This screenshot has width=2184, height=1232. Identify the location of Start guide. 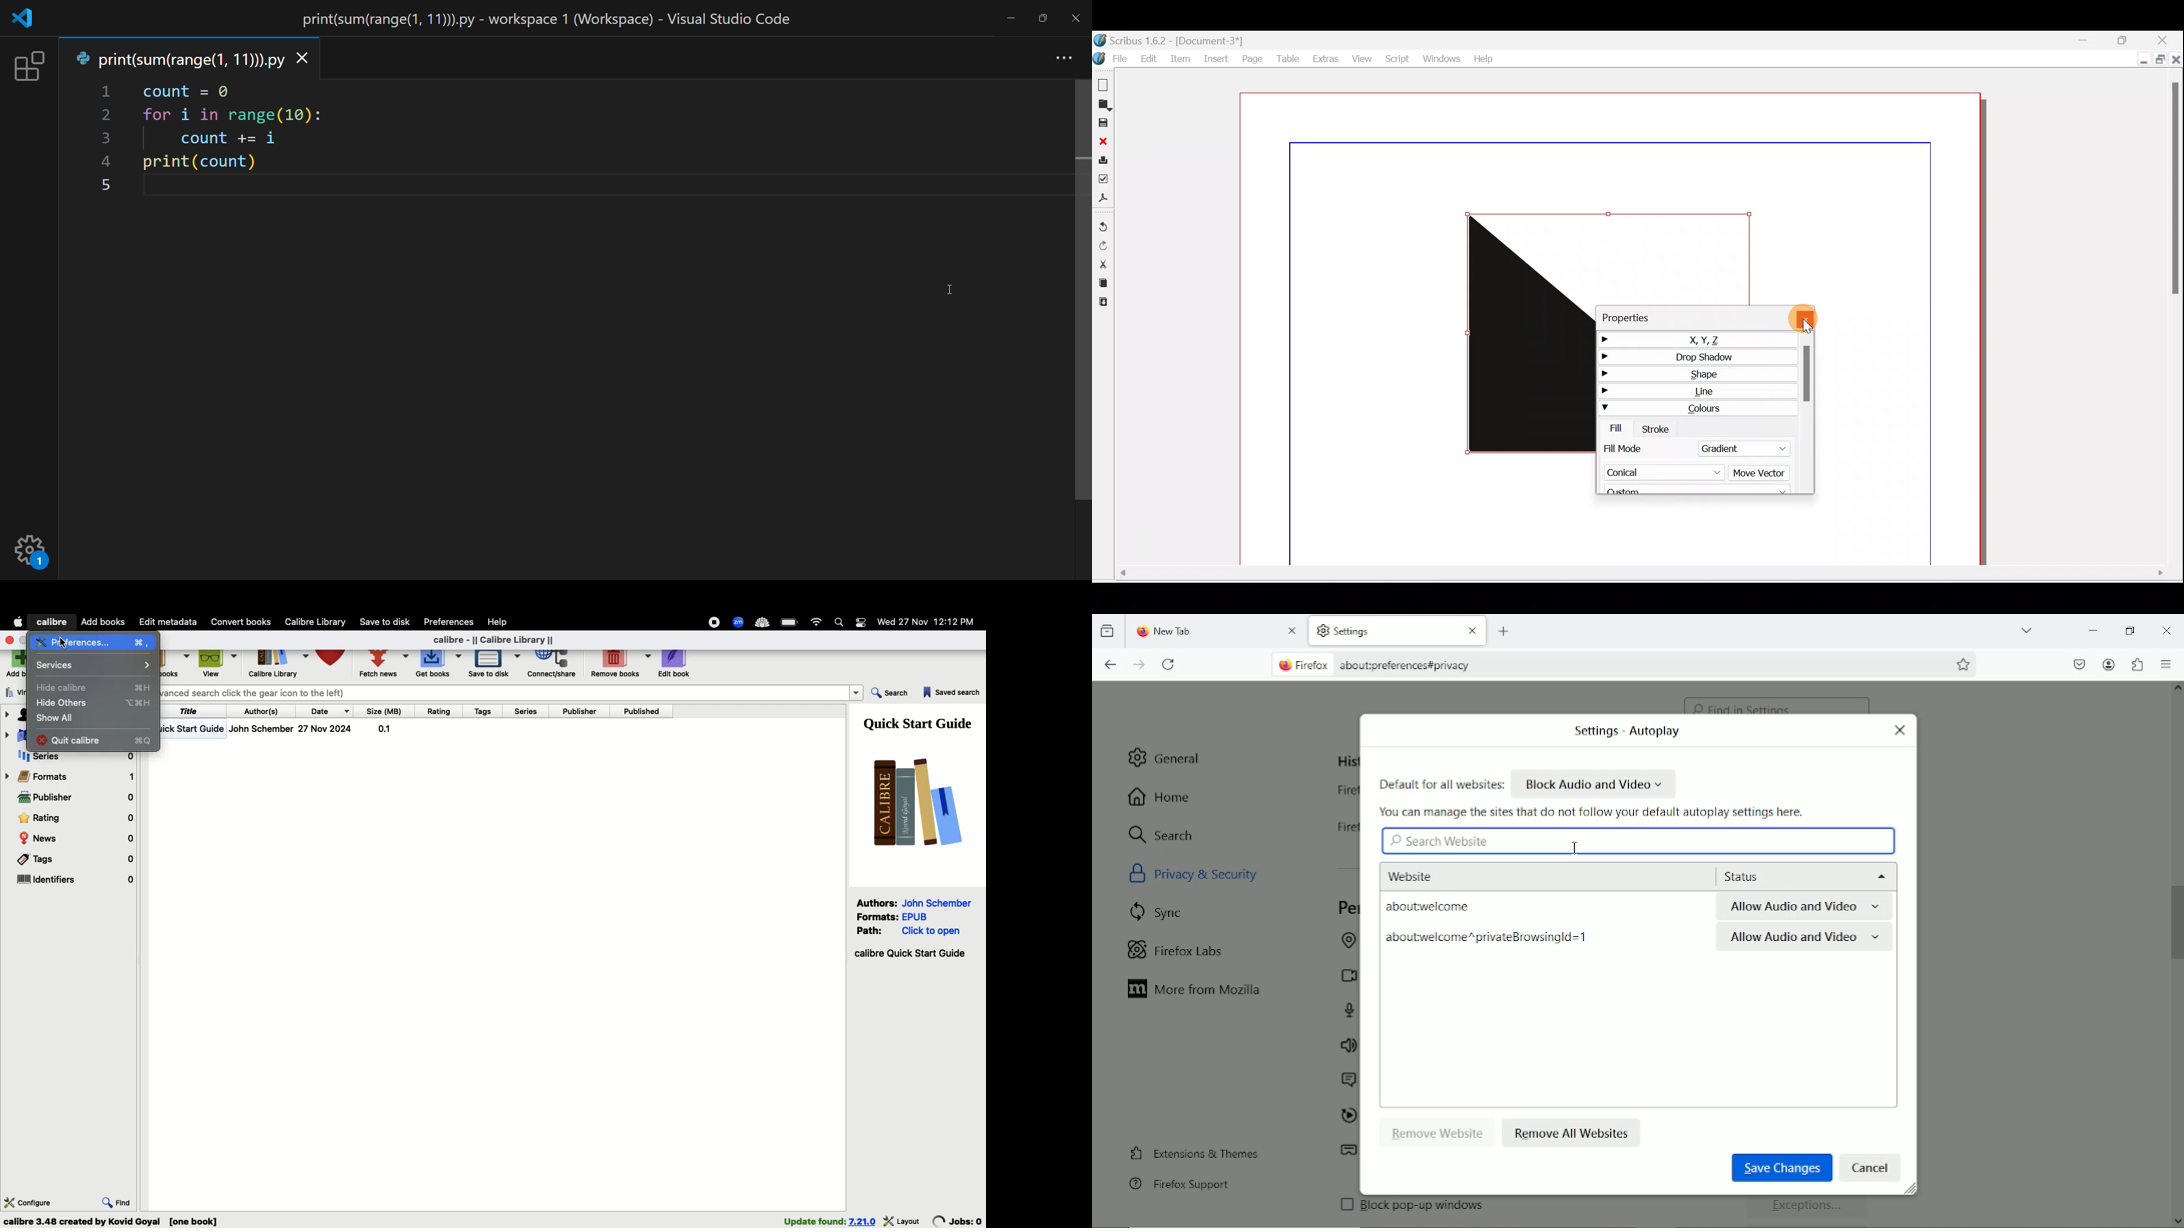
(910, 954).